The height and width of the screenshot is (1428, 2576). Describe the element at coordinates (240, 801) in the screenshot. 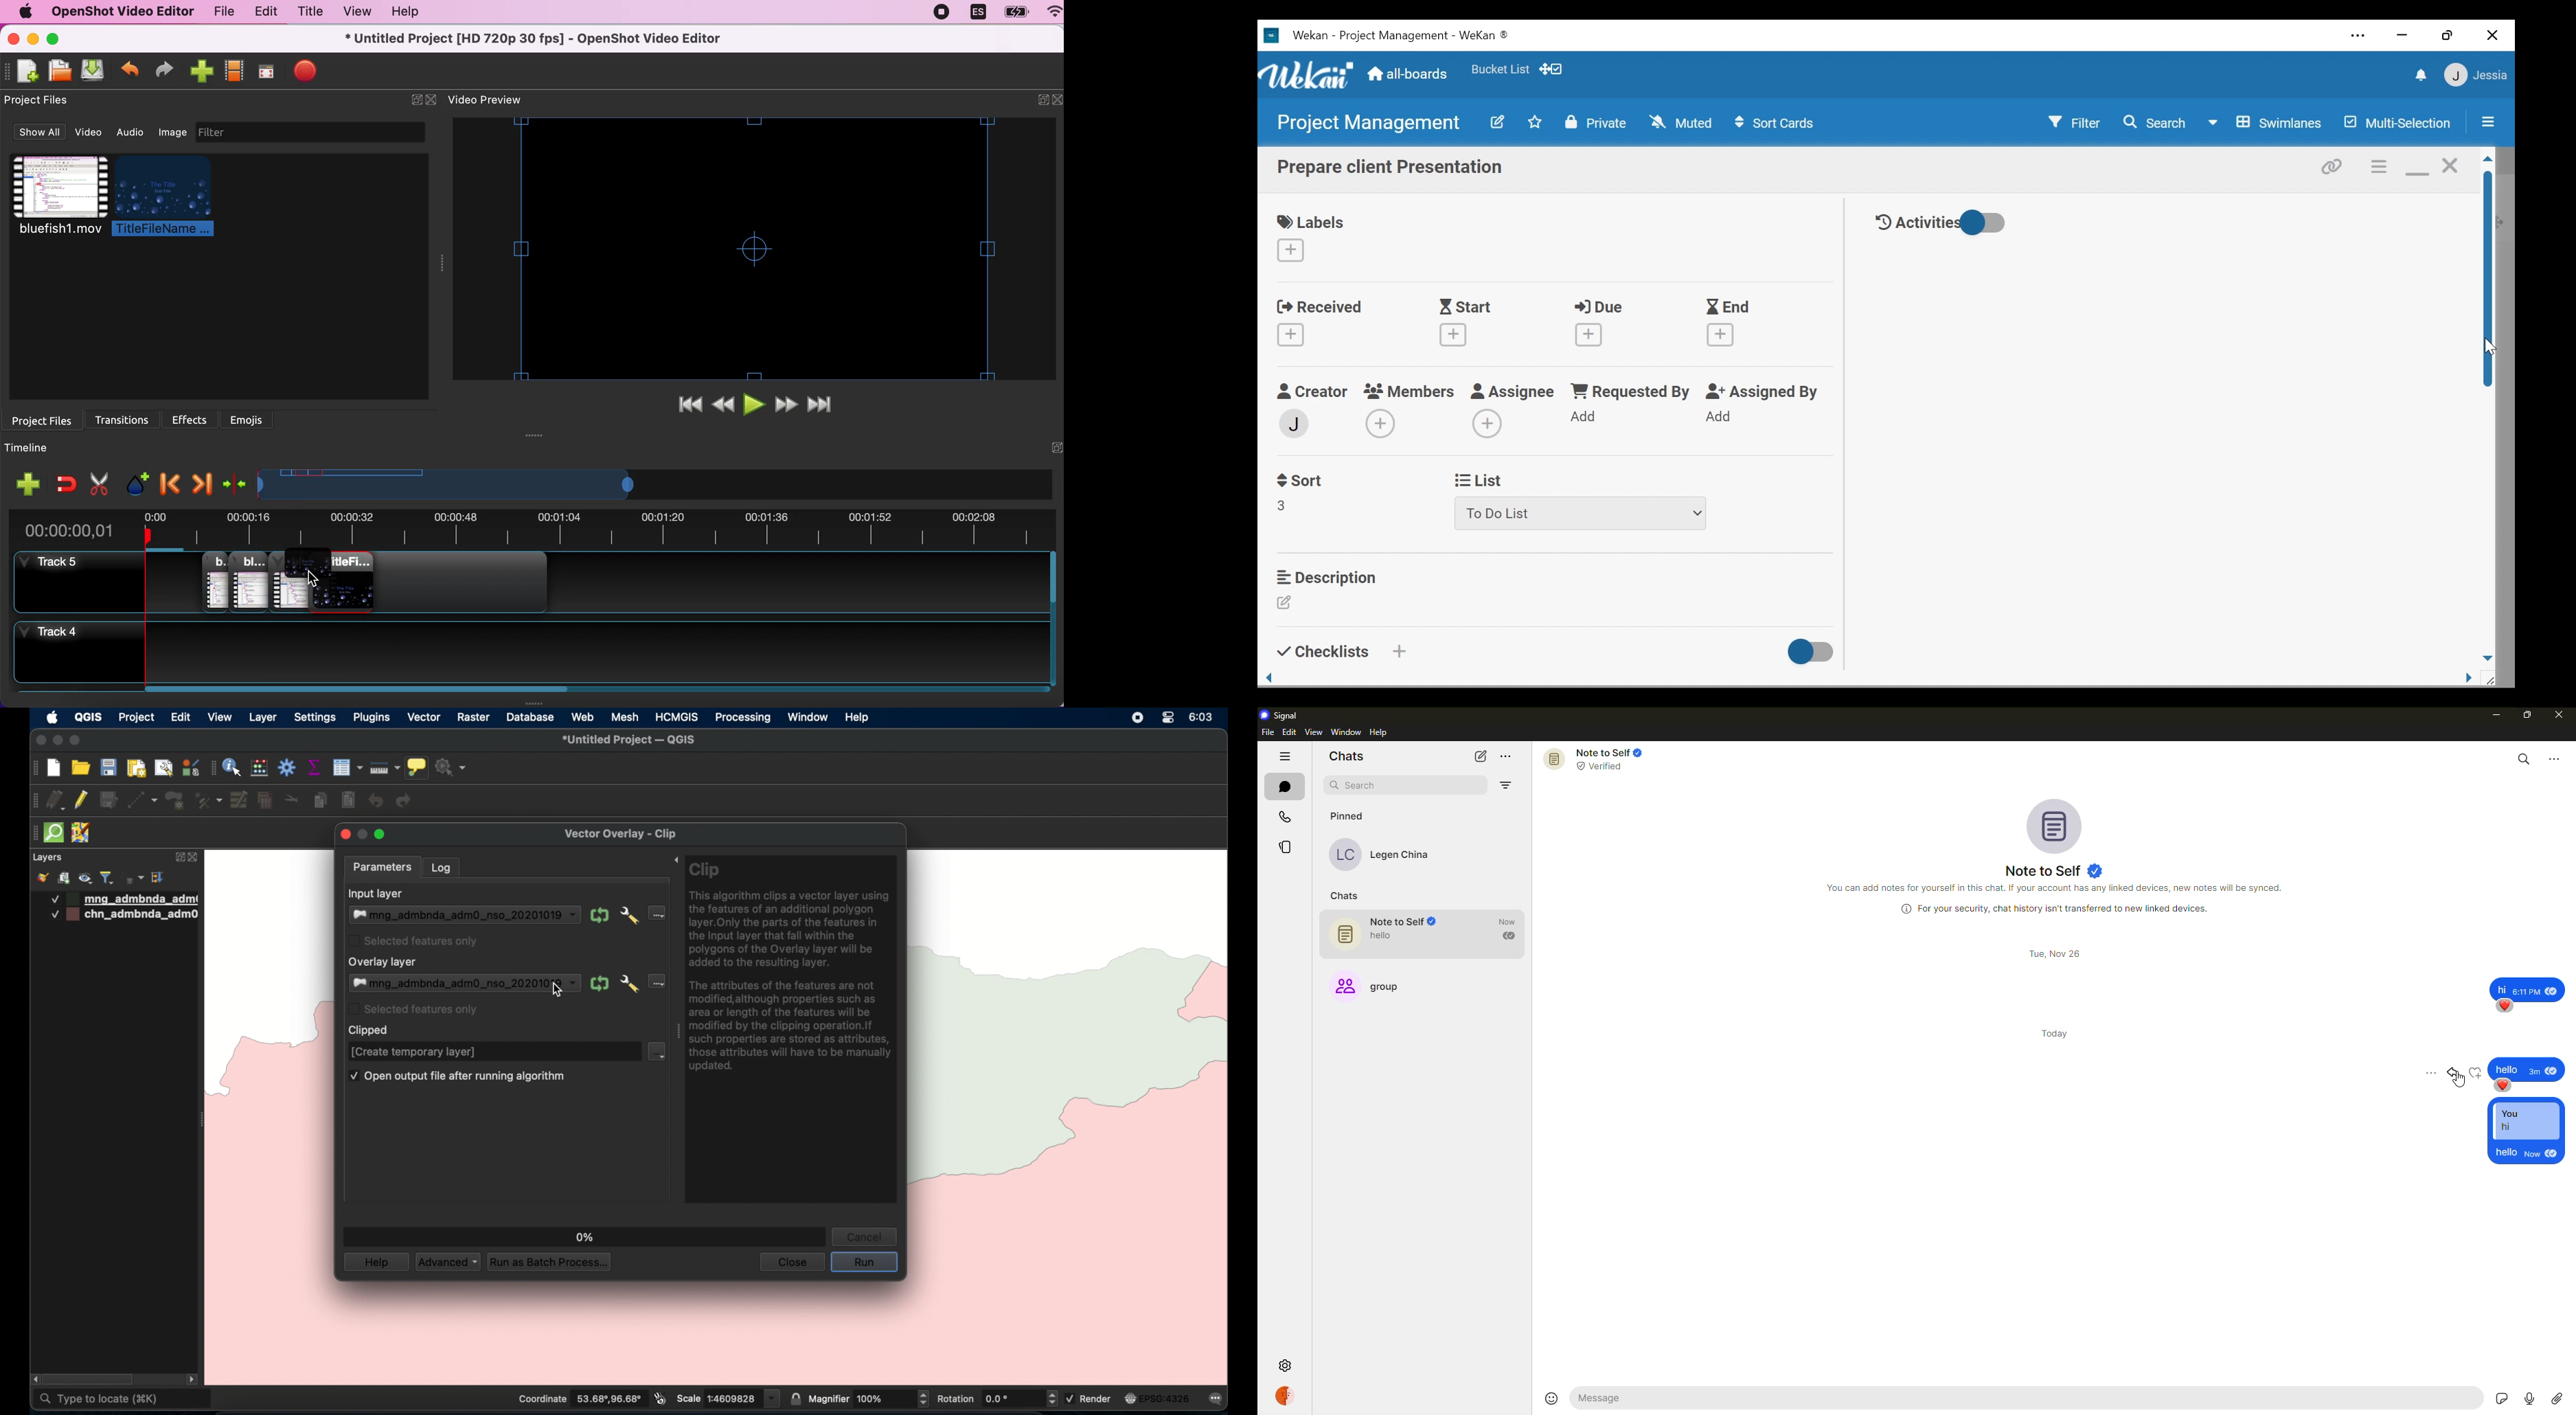

I see `modify attributes` at that location.